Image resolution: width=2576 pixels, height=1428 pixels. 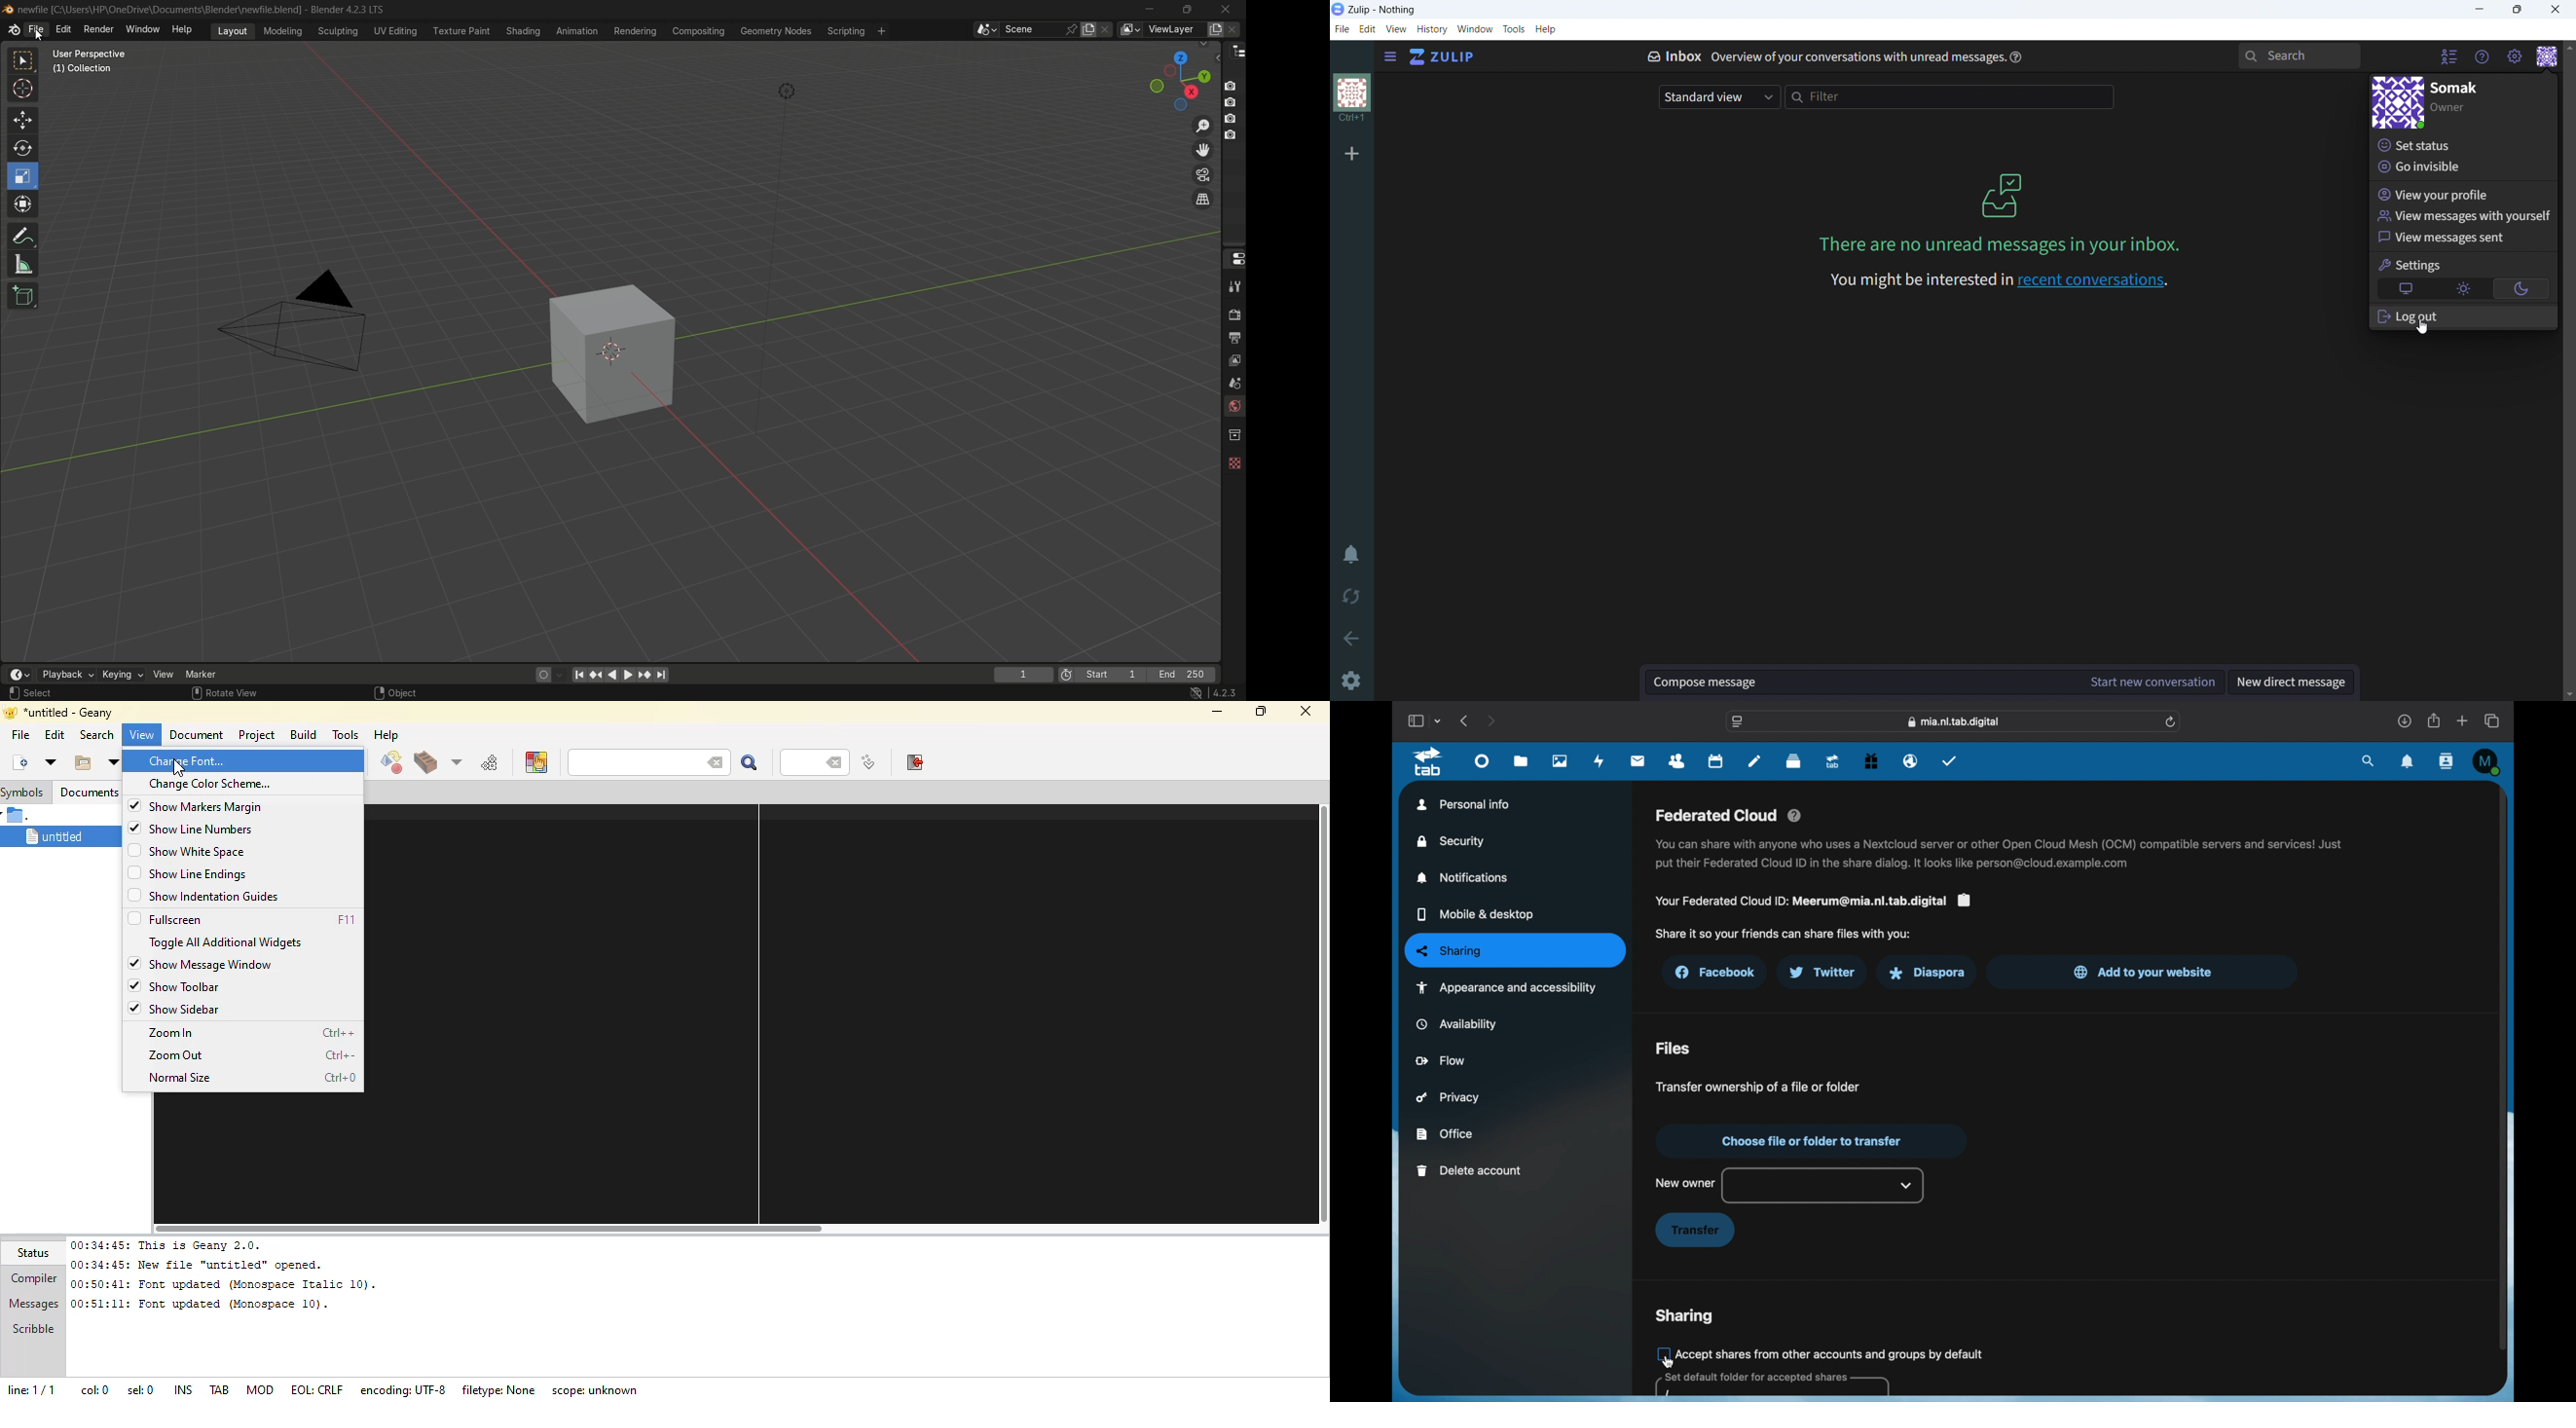 What do you see at coordinates (2144, 972) in the screenshot?
I see `add to your website` at bounding box center [2144, 972].